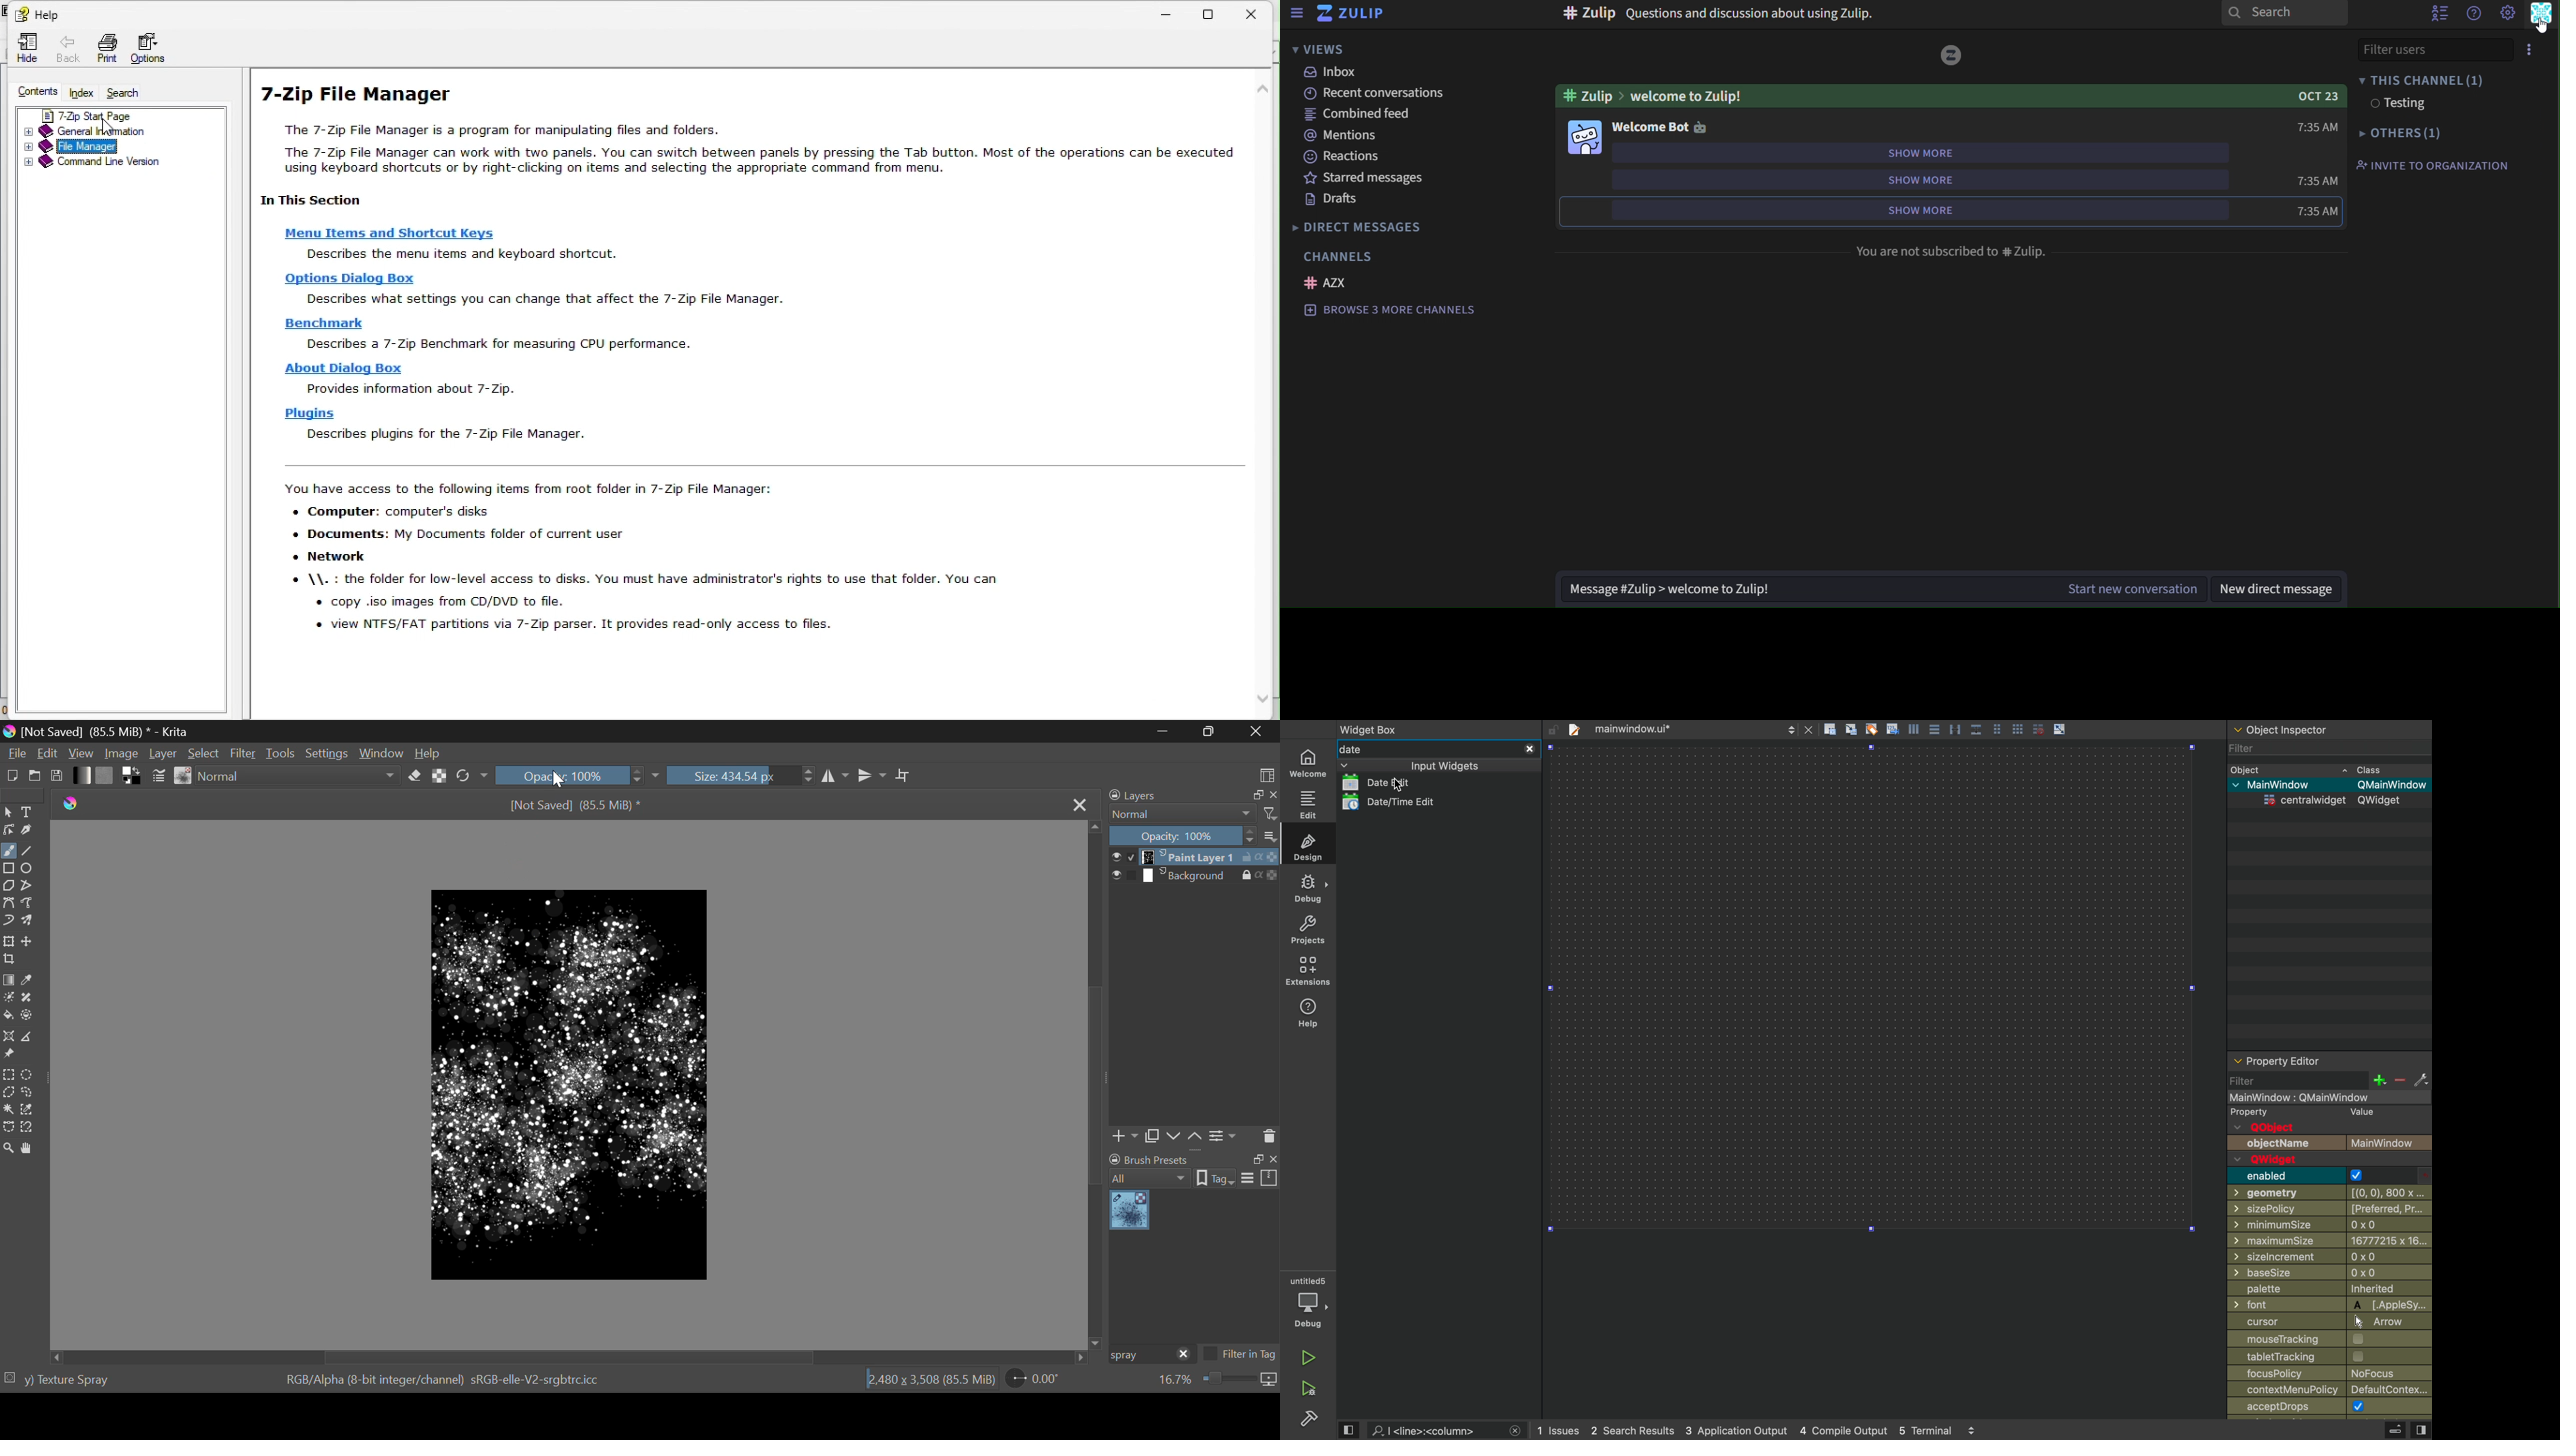  What do you see at coordinates (503, 343) in the screenshot?
I see `describe benchmark` at bounding box center [503, 343].